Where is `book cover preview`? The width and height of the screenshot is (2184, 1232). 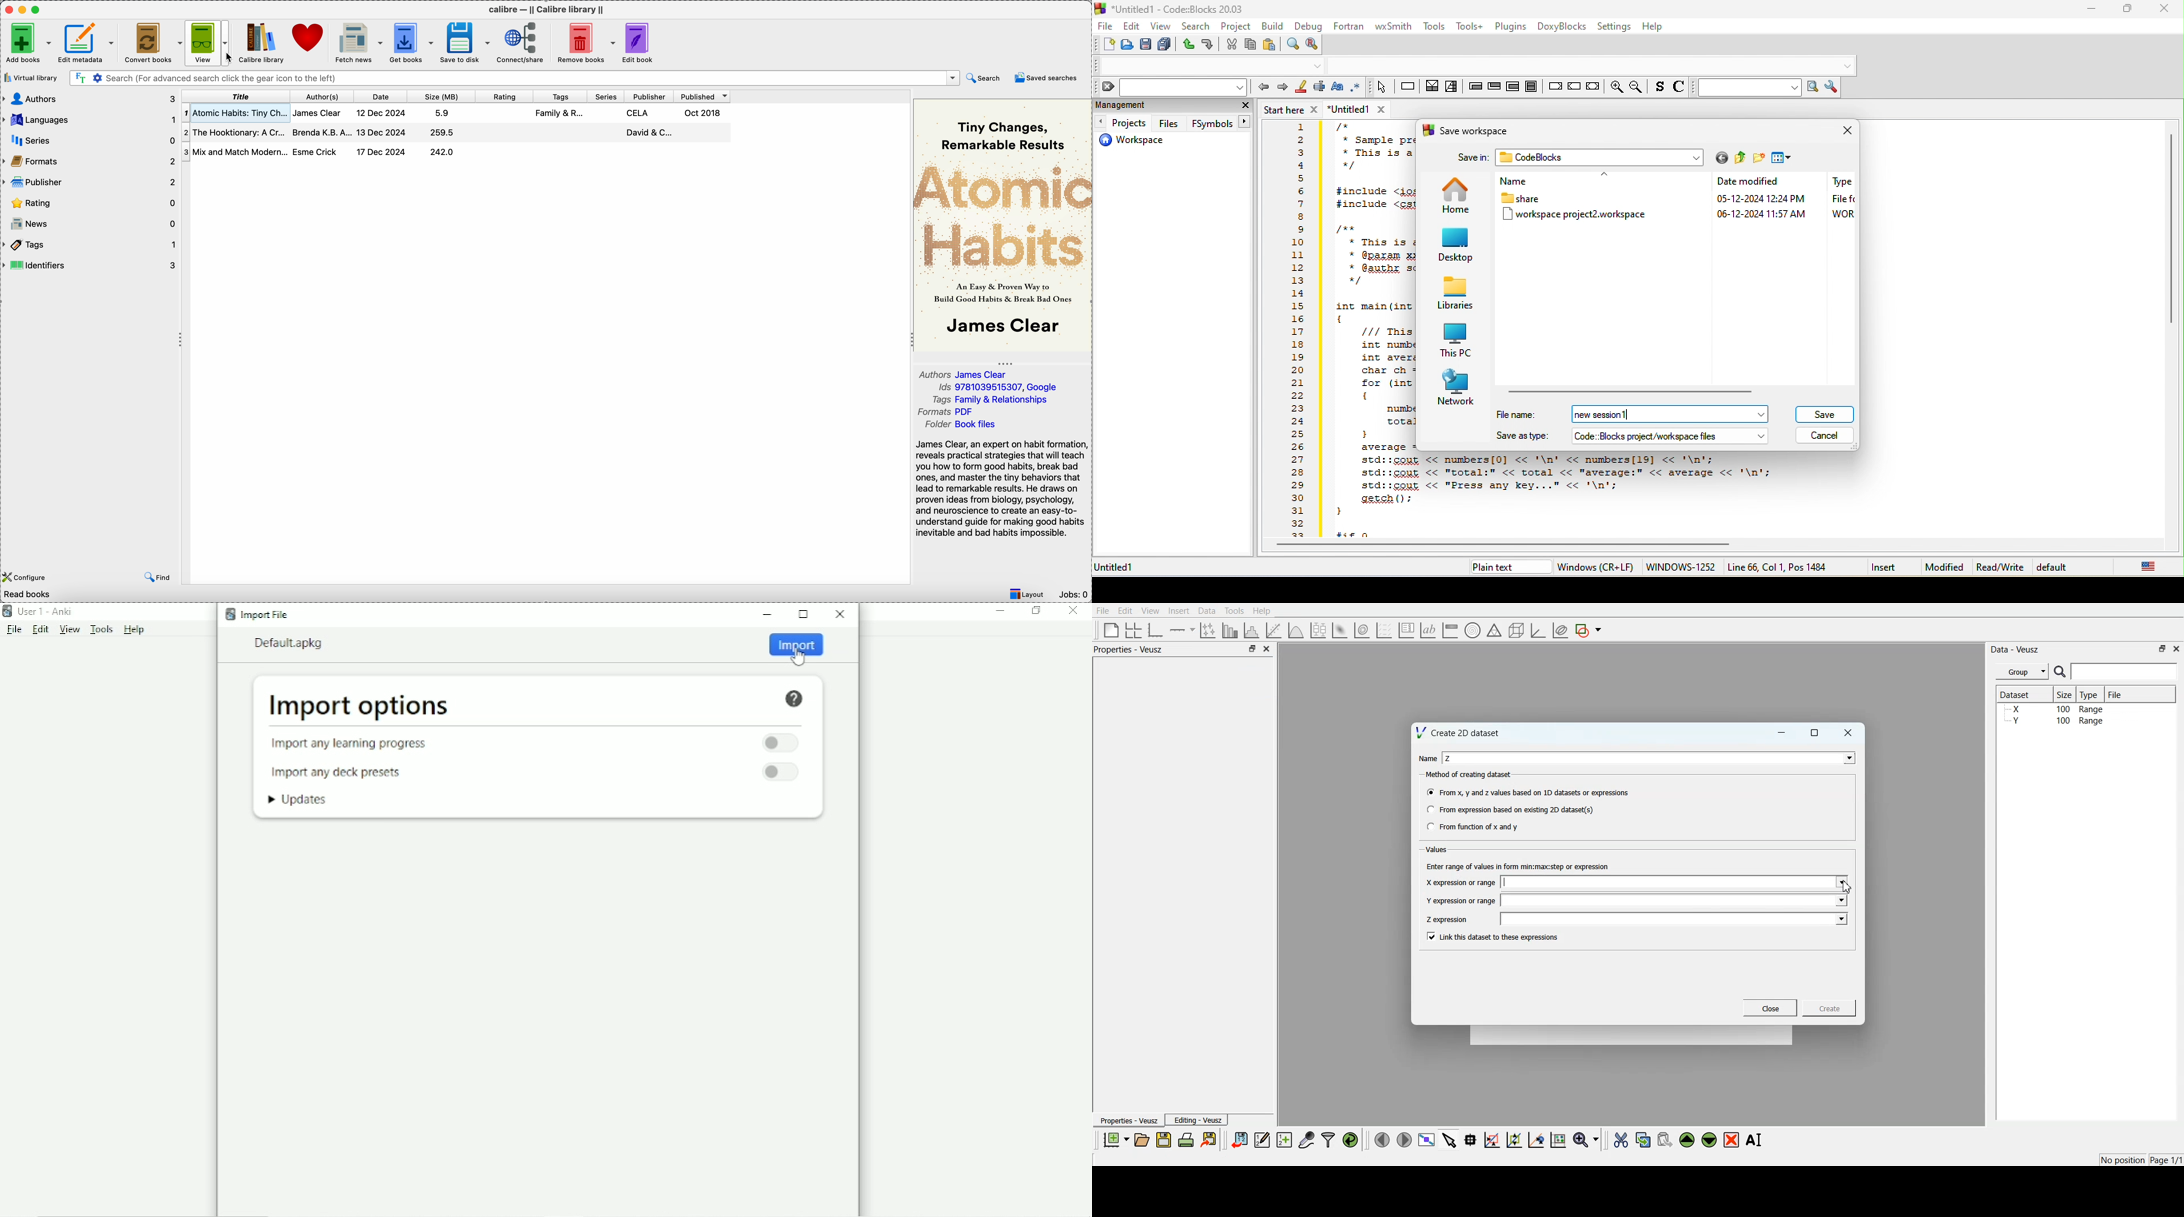 book cover preview is located at coordinates (1003, 224).